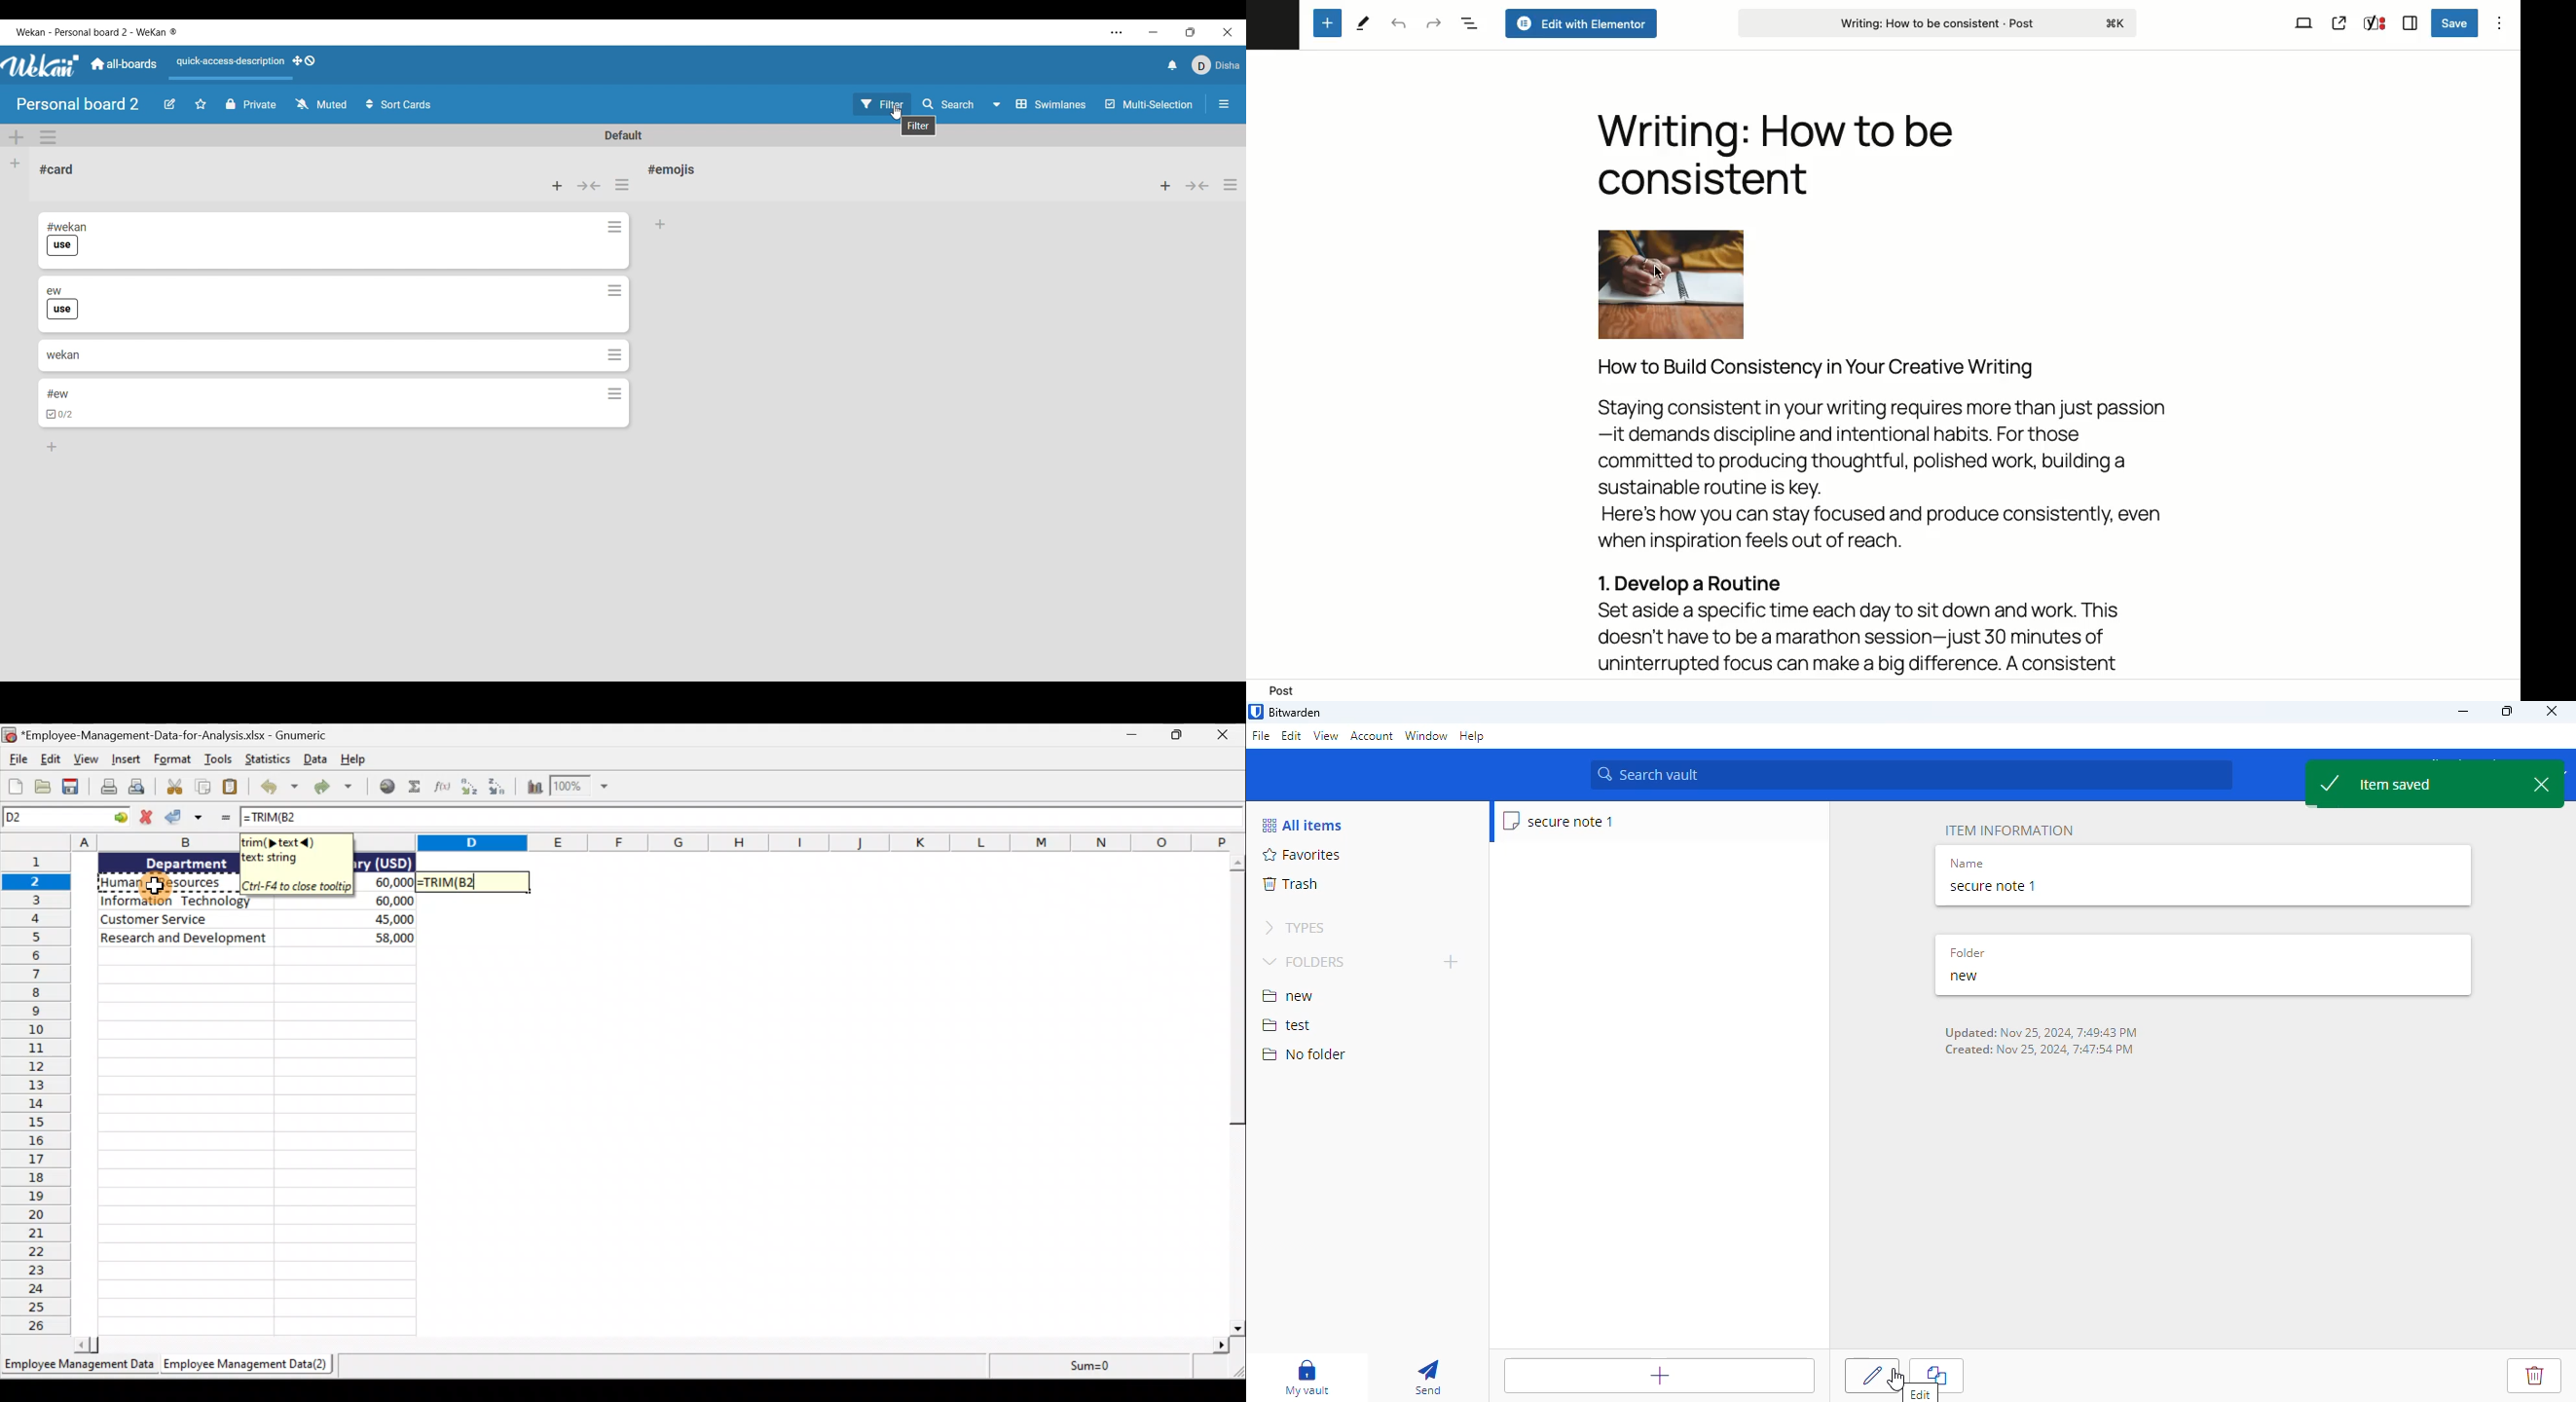  What do you see at coordinates (1327, 22) in the screenshot?
I see `Add new block` at bounding box center [1327, 22].